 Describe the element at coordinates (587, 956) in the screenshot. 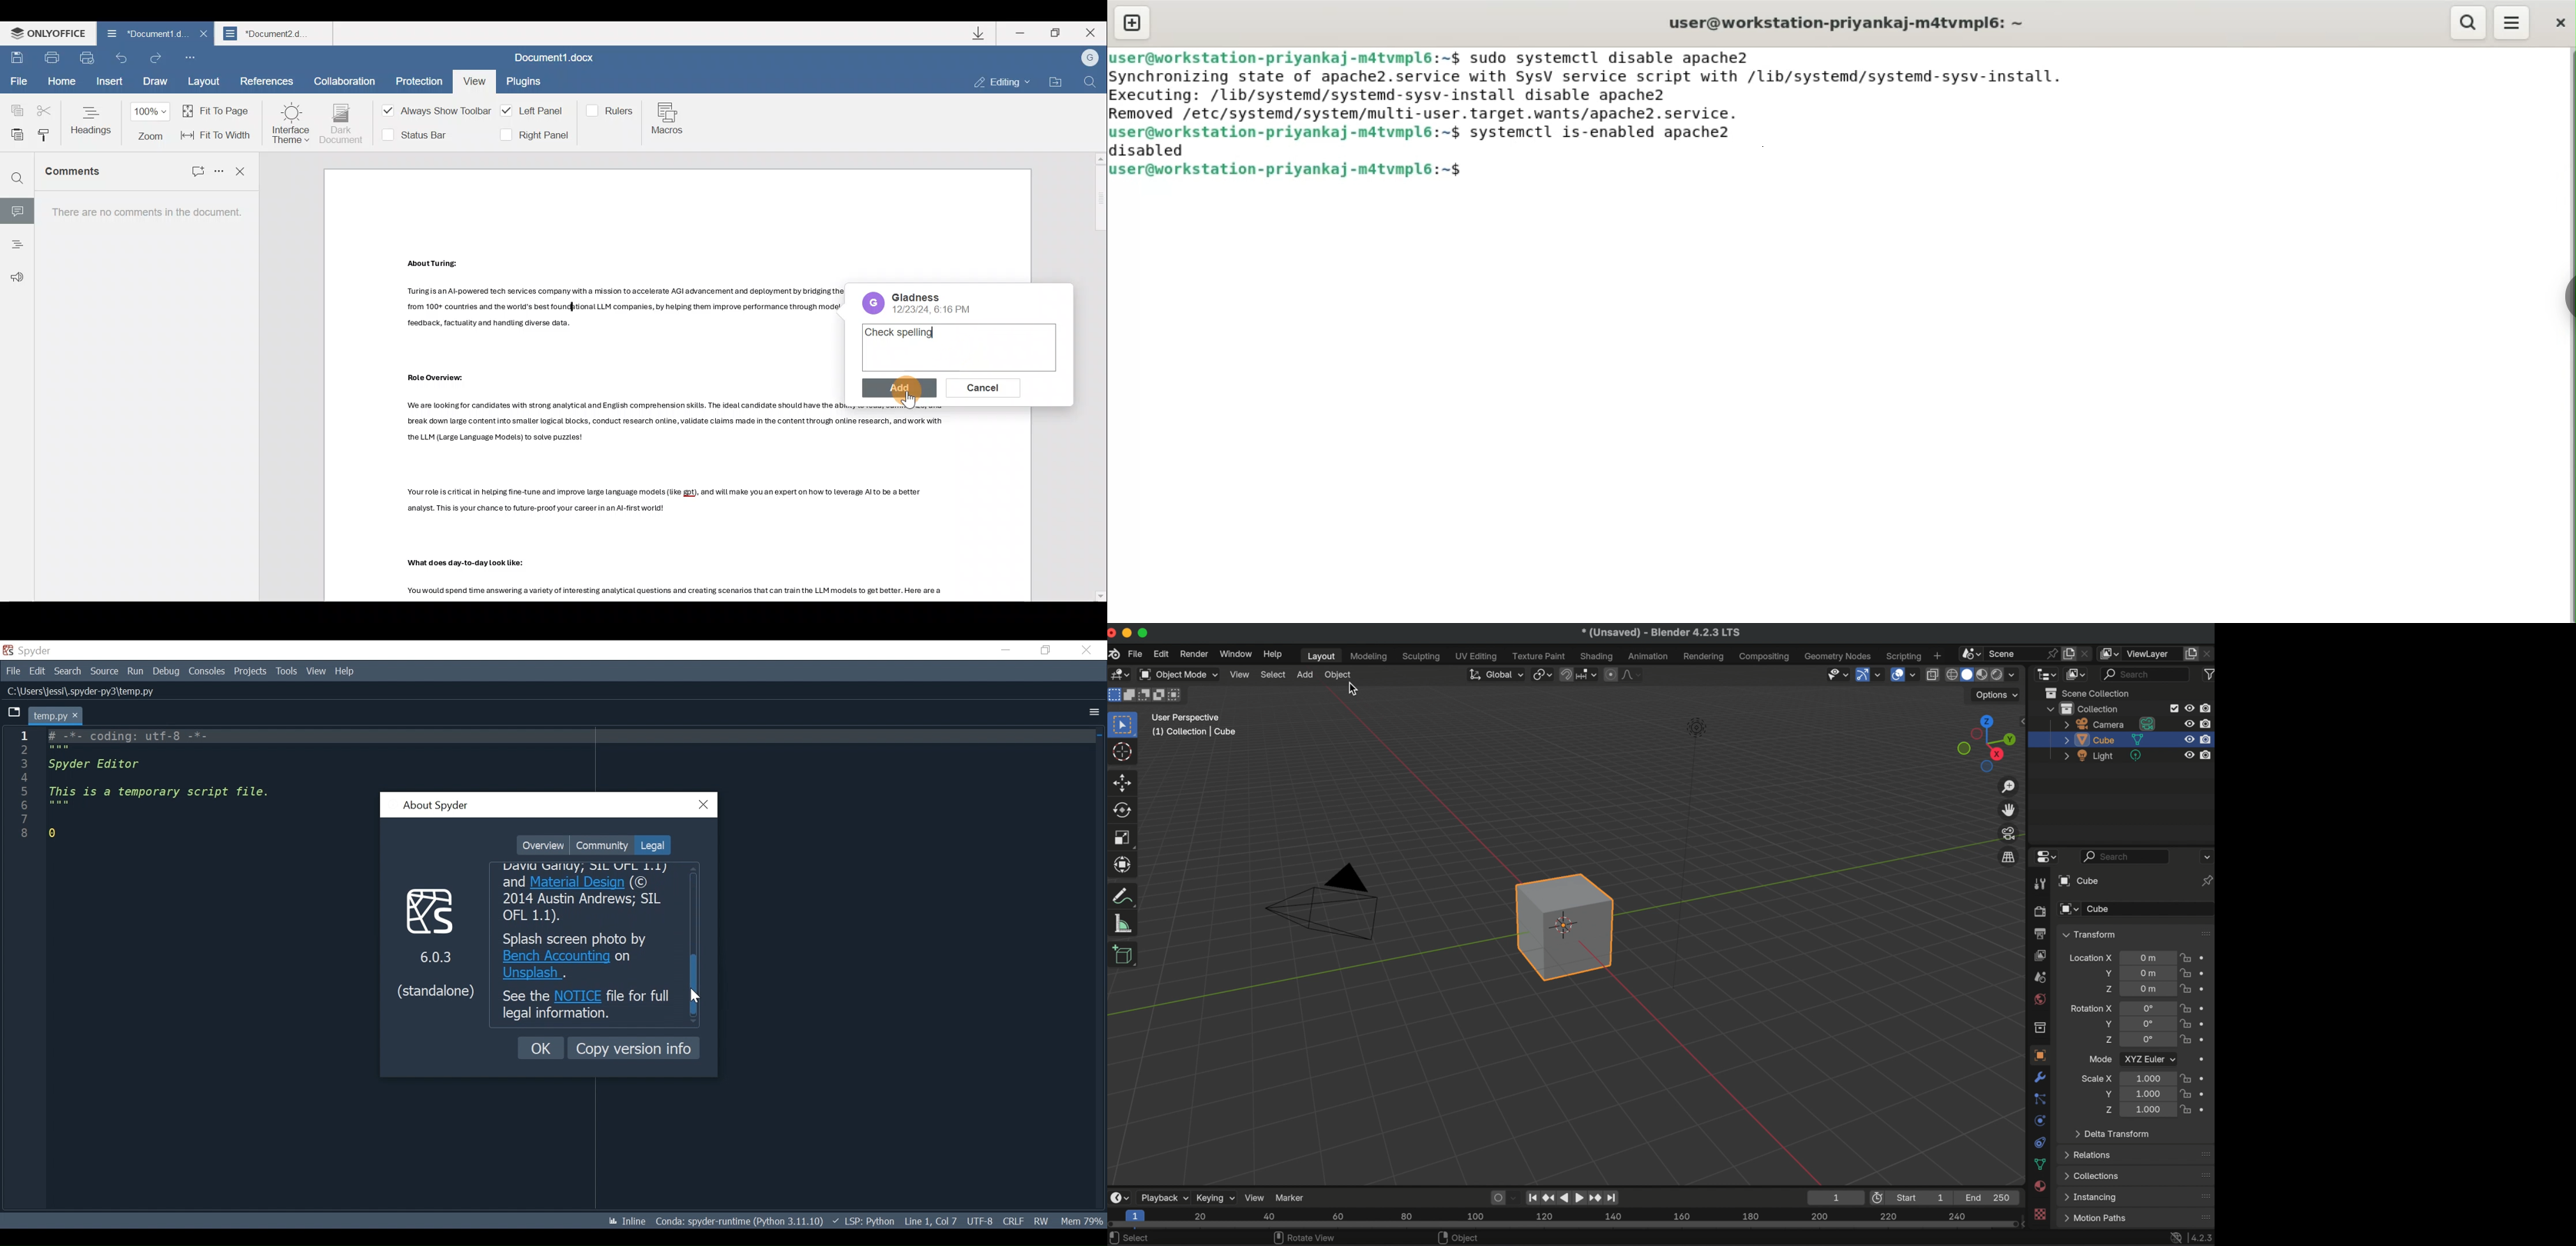

I see `Splash screen photo by Bench Accounting on Unsplash` at that location.